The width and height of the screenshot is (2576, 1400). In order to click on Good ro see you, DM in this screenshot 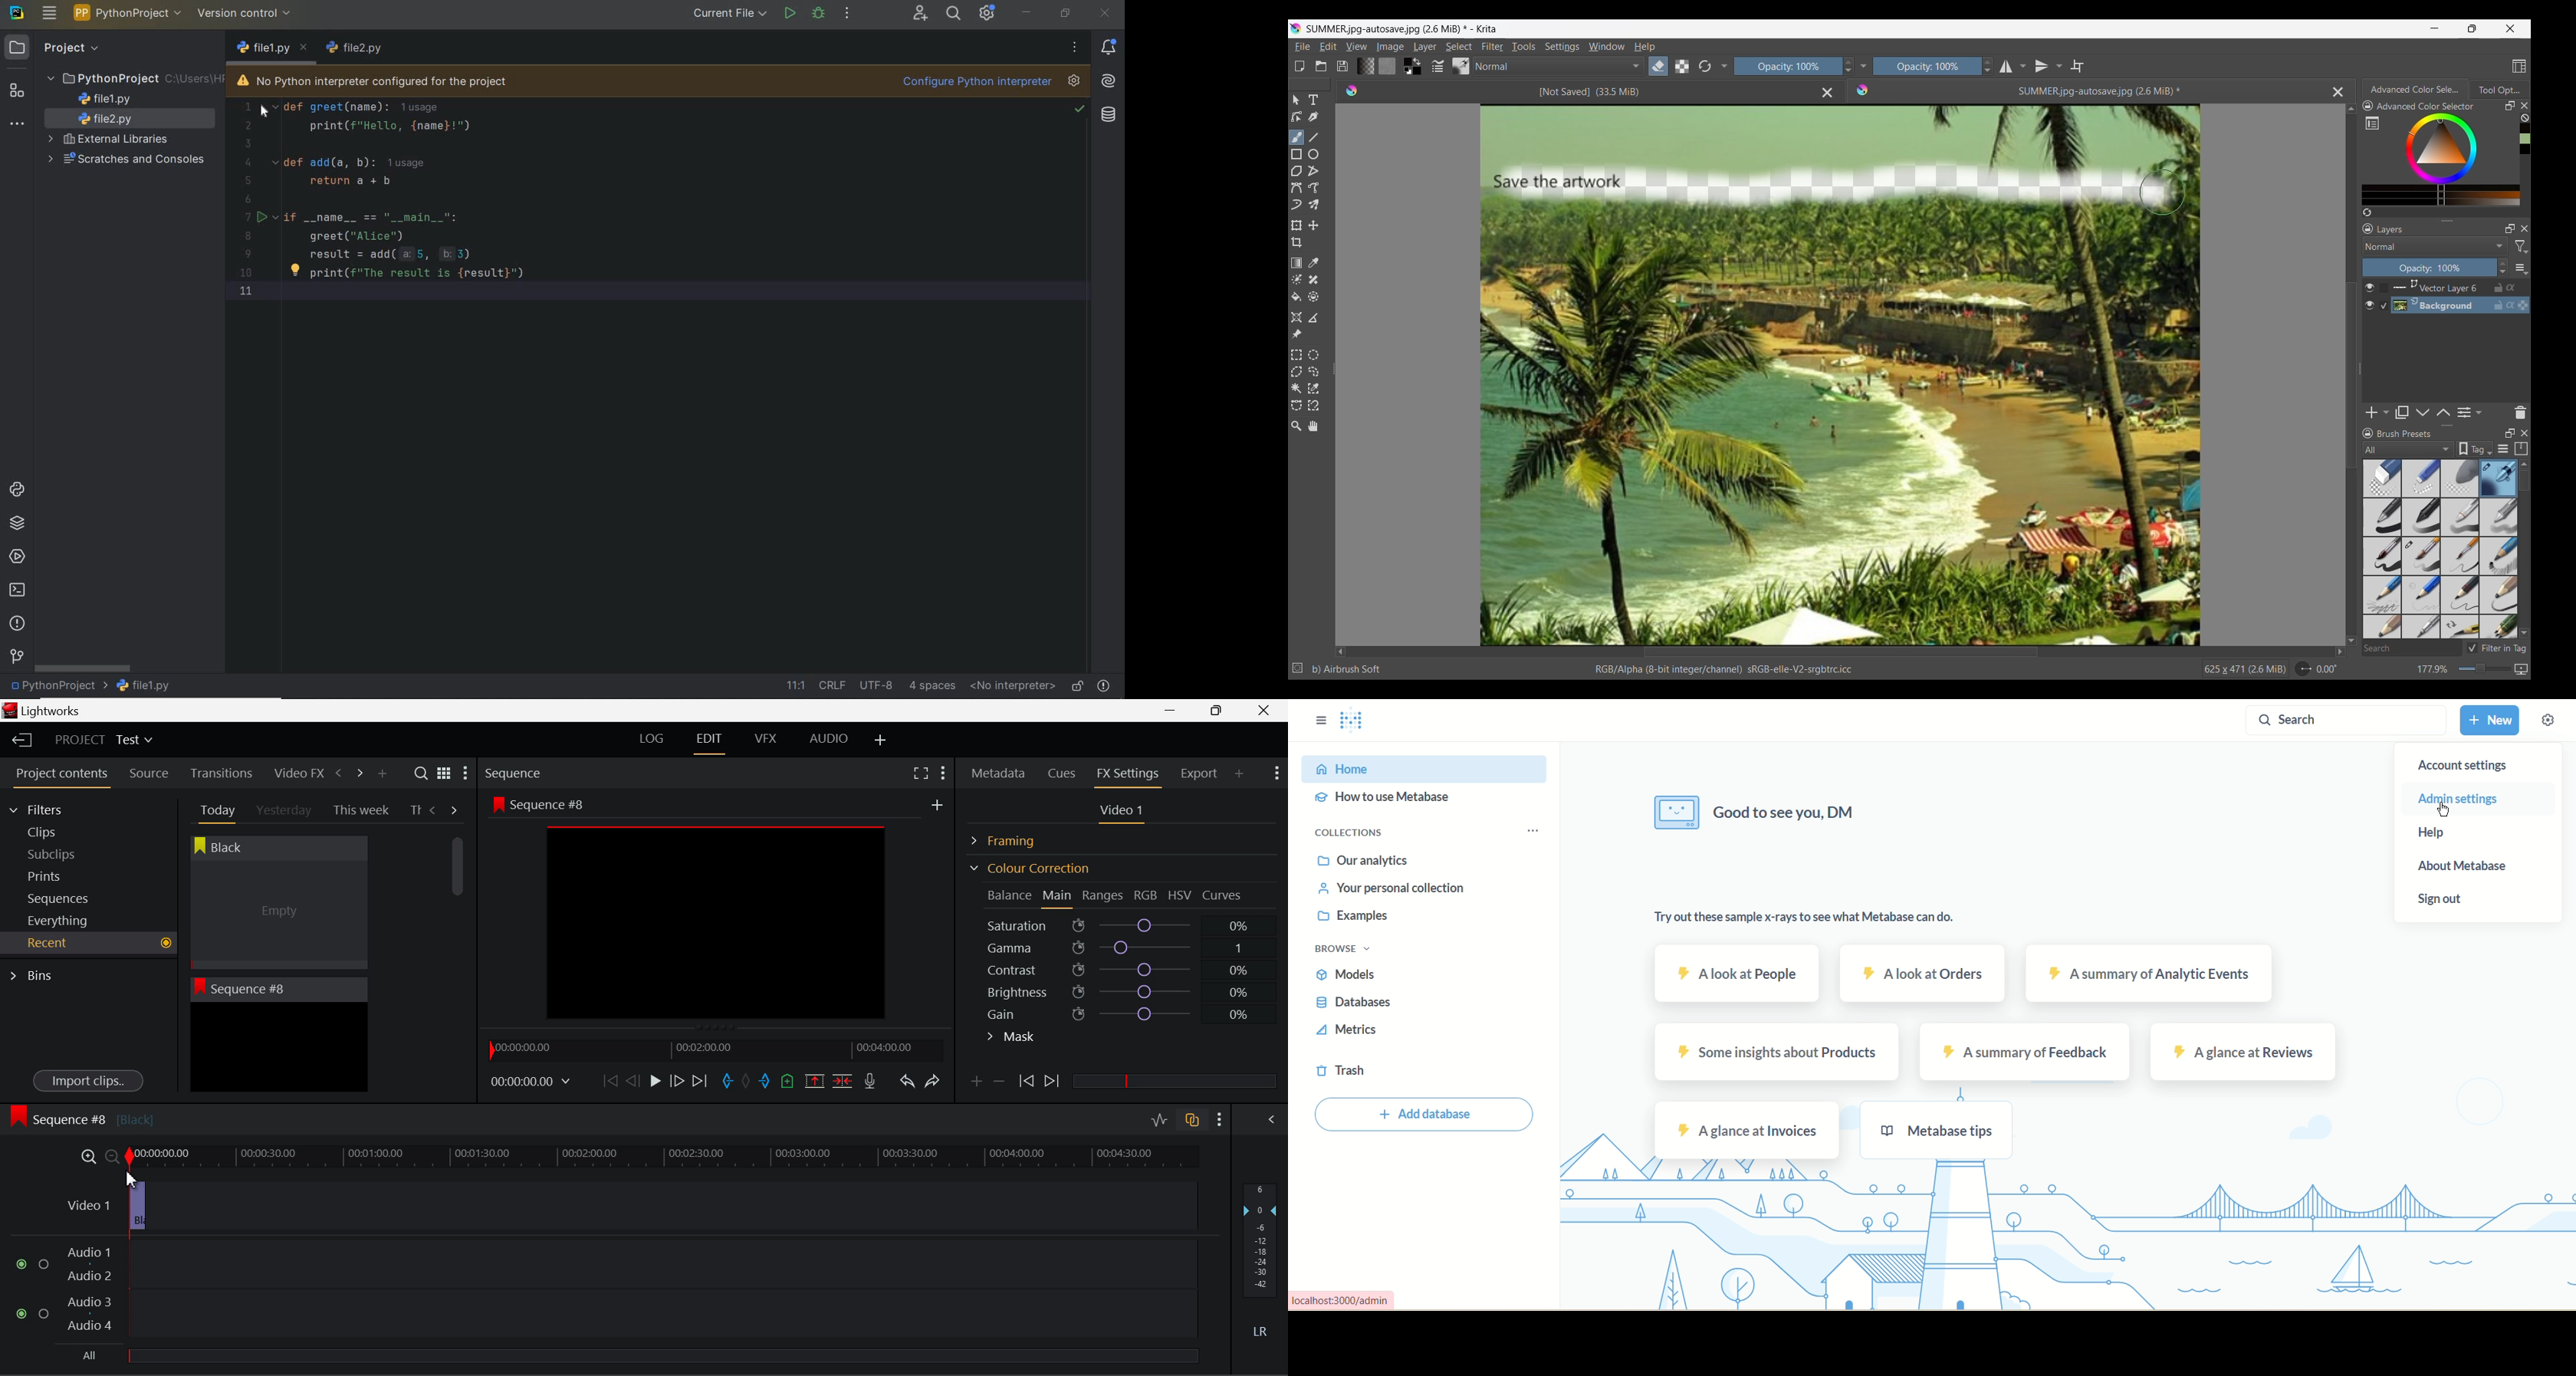, I will do `click(1786, 811)`.